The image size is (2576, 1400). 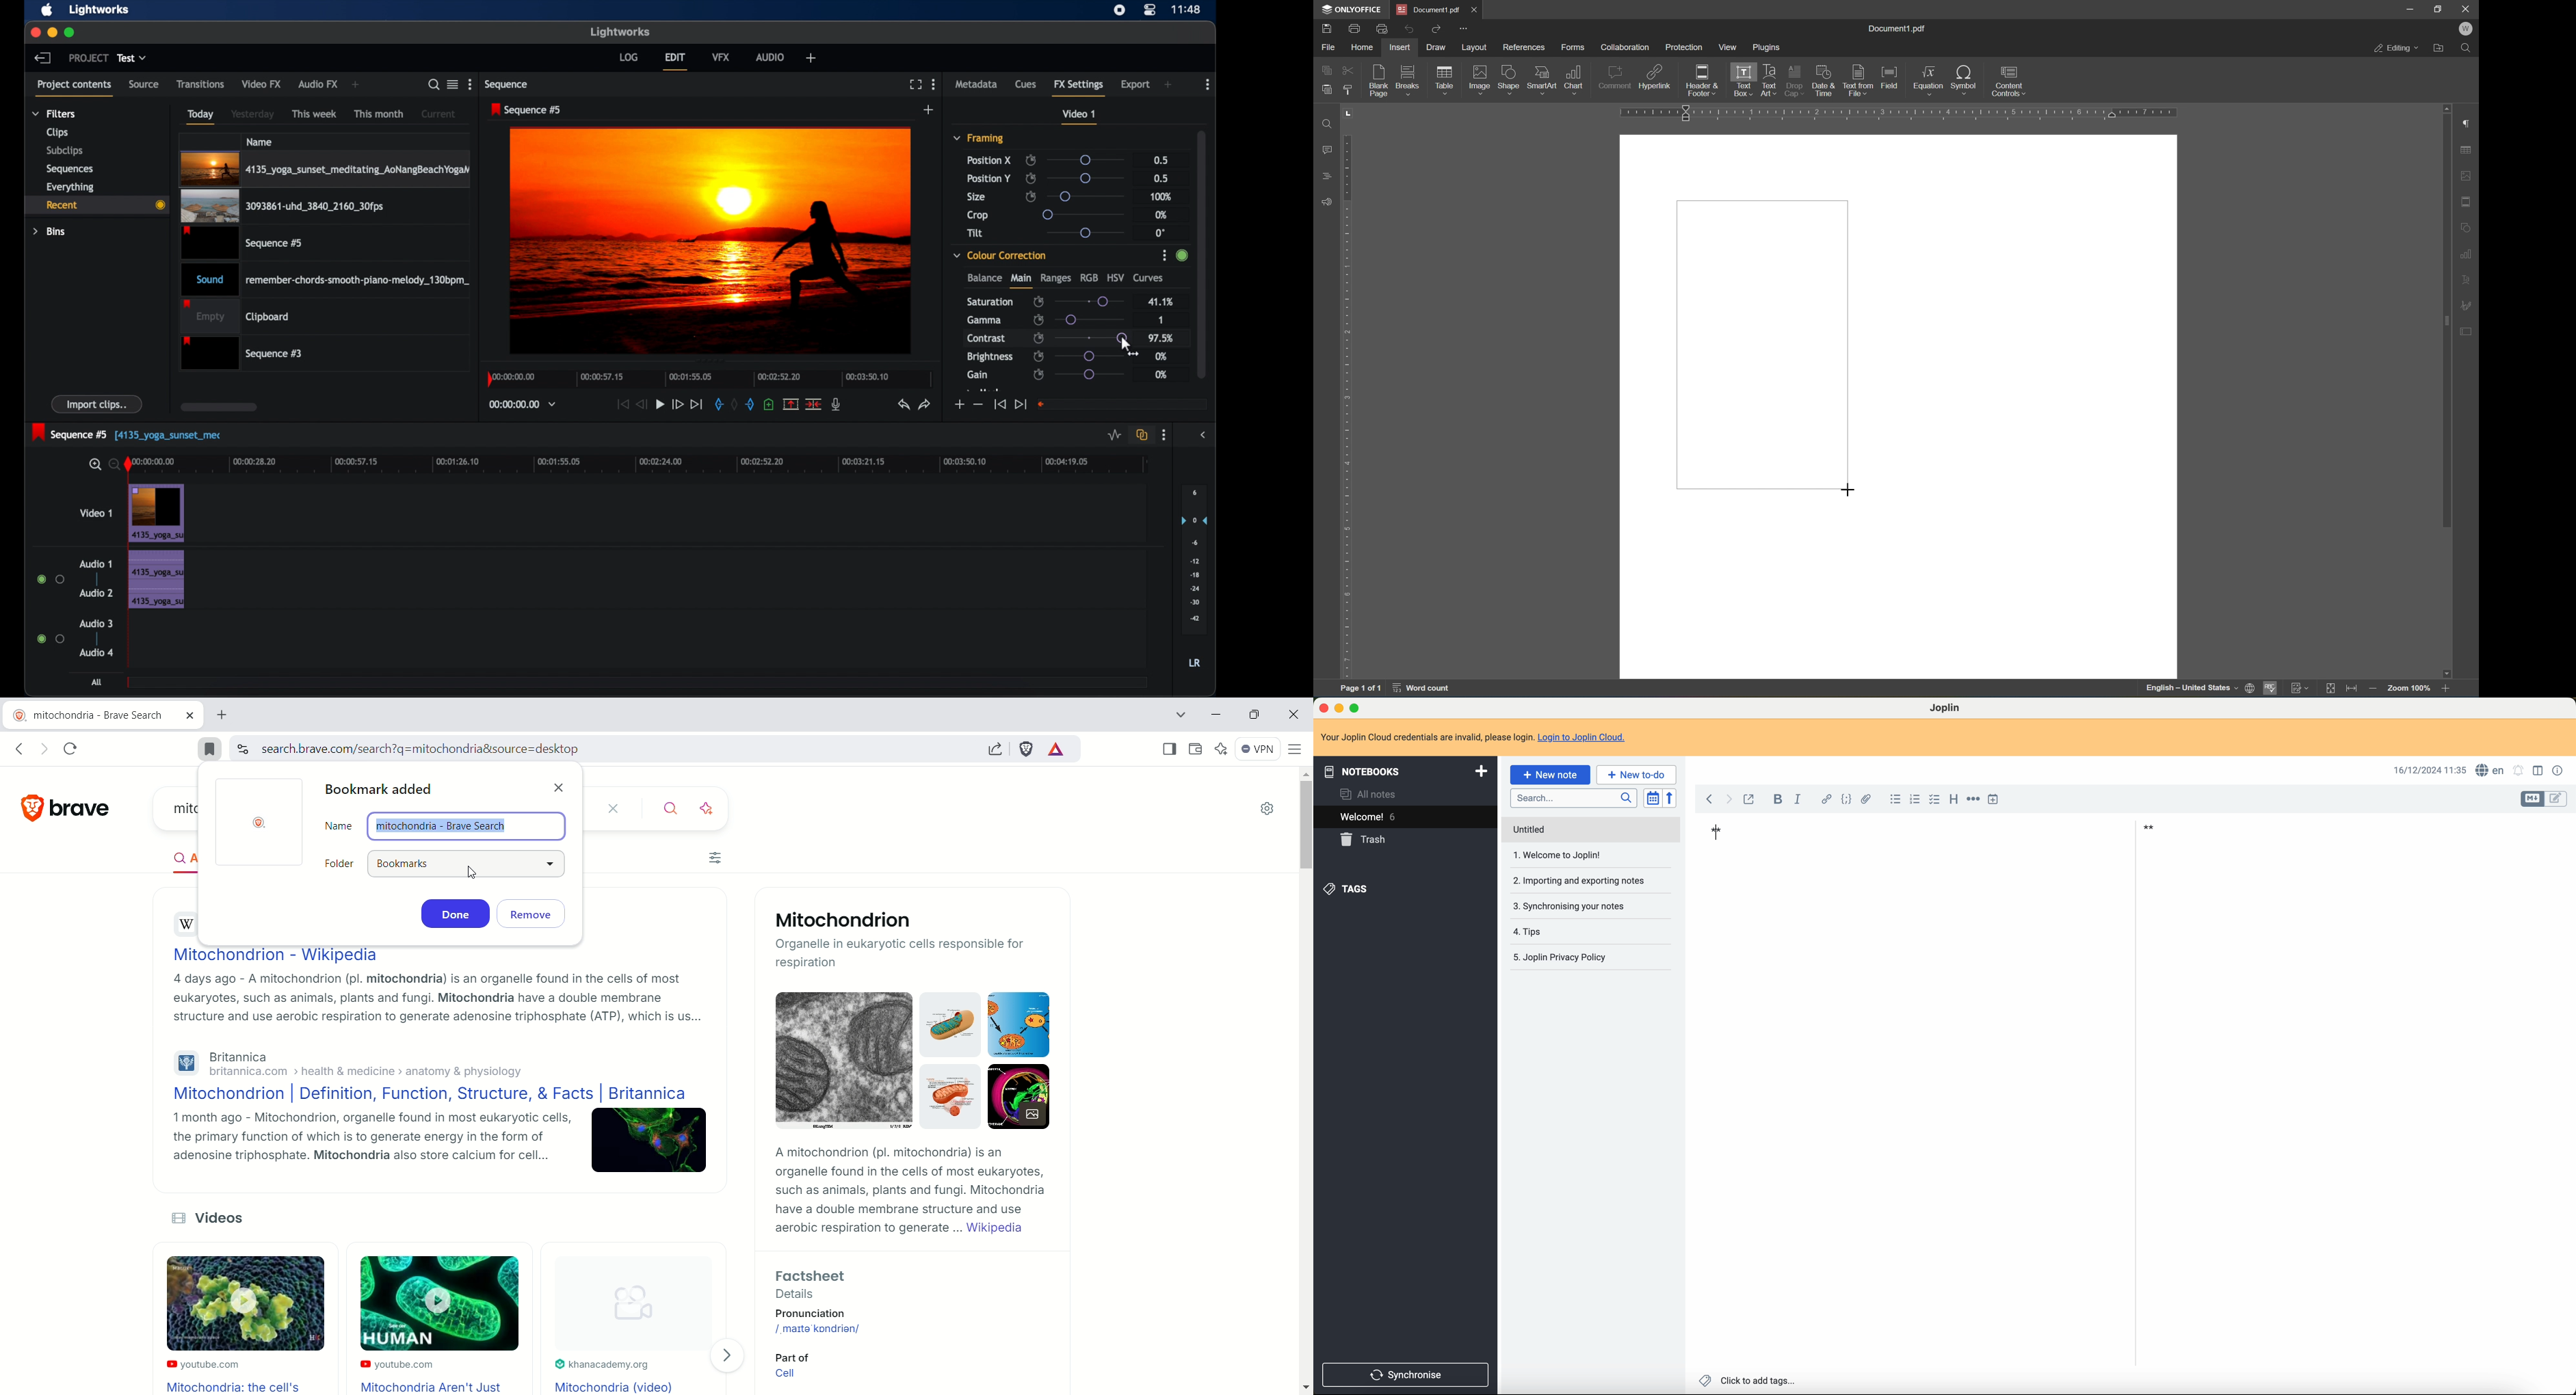 I want to click on close, so click(x=611, y=809).